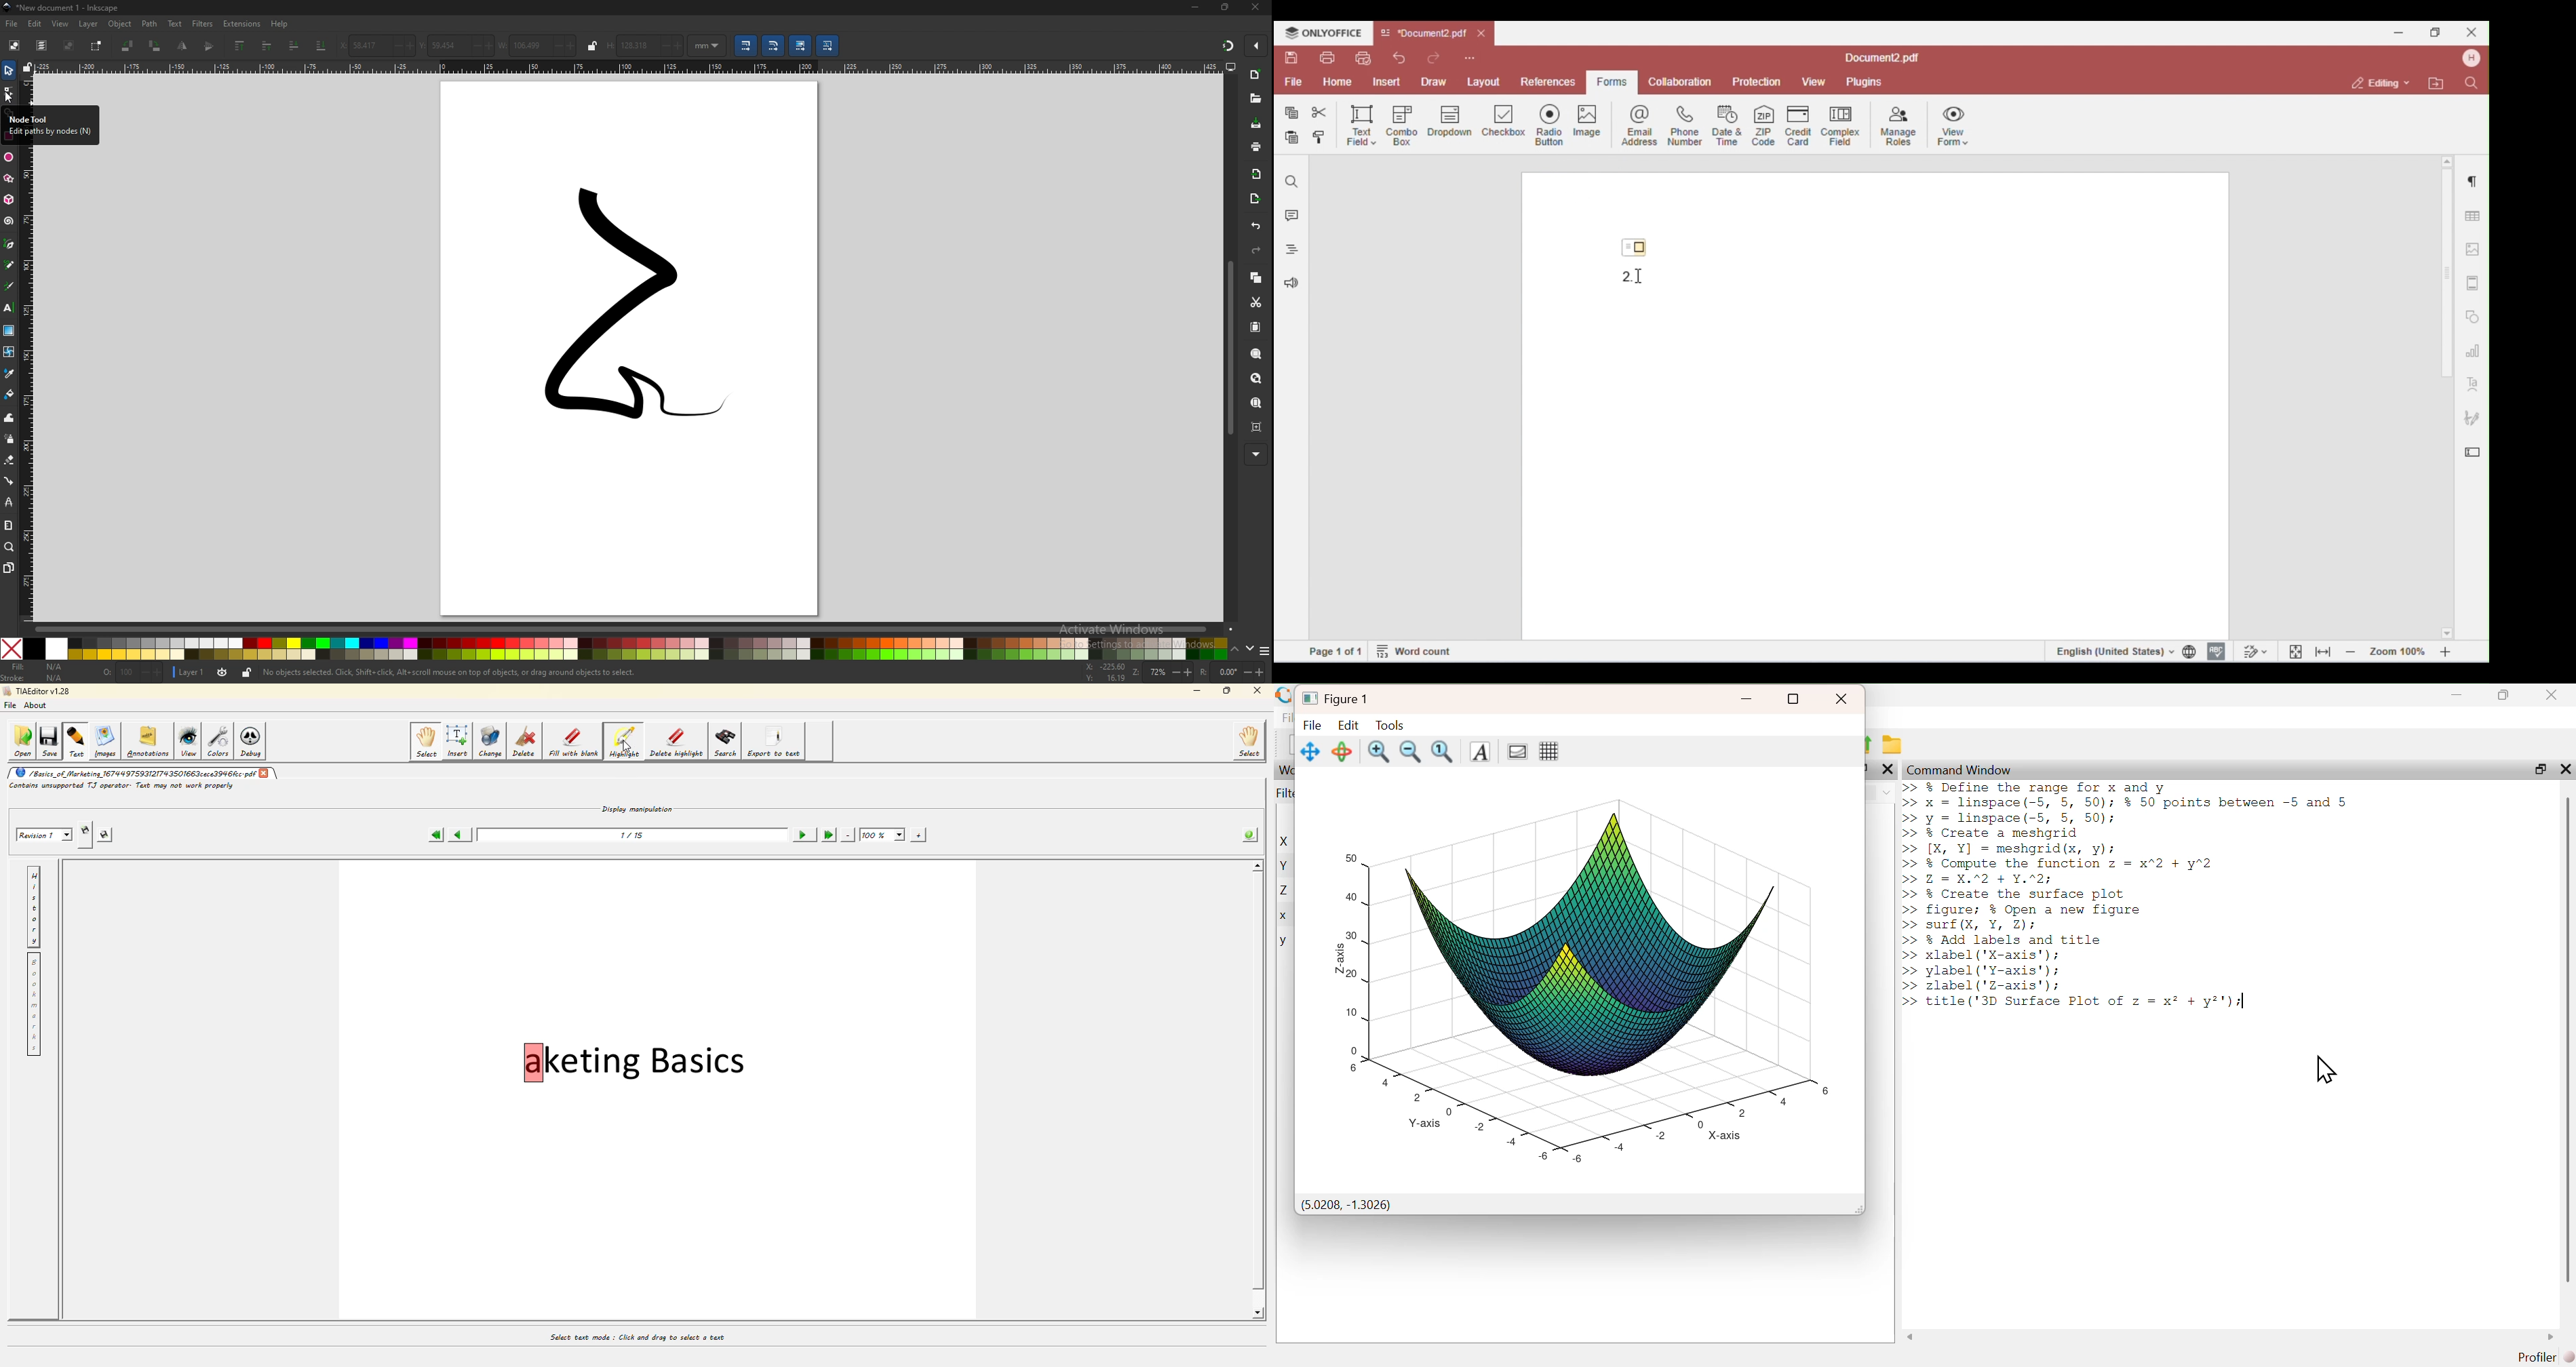  I want to click on Graph, so click(1578, 974).